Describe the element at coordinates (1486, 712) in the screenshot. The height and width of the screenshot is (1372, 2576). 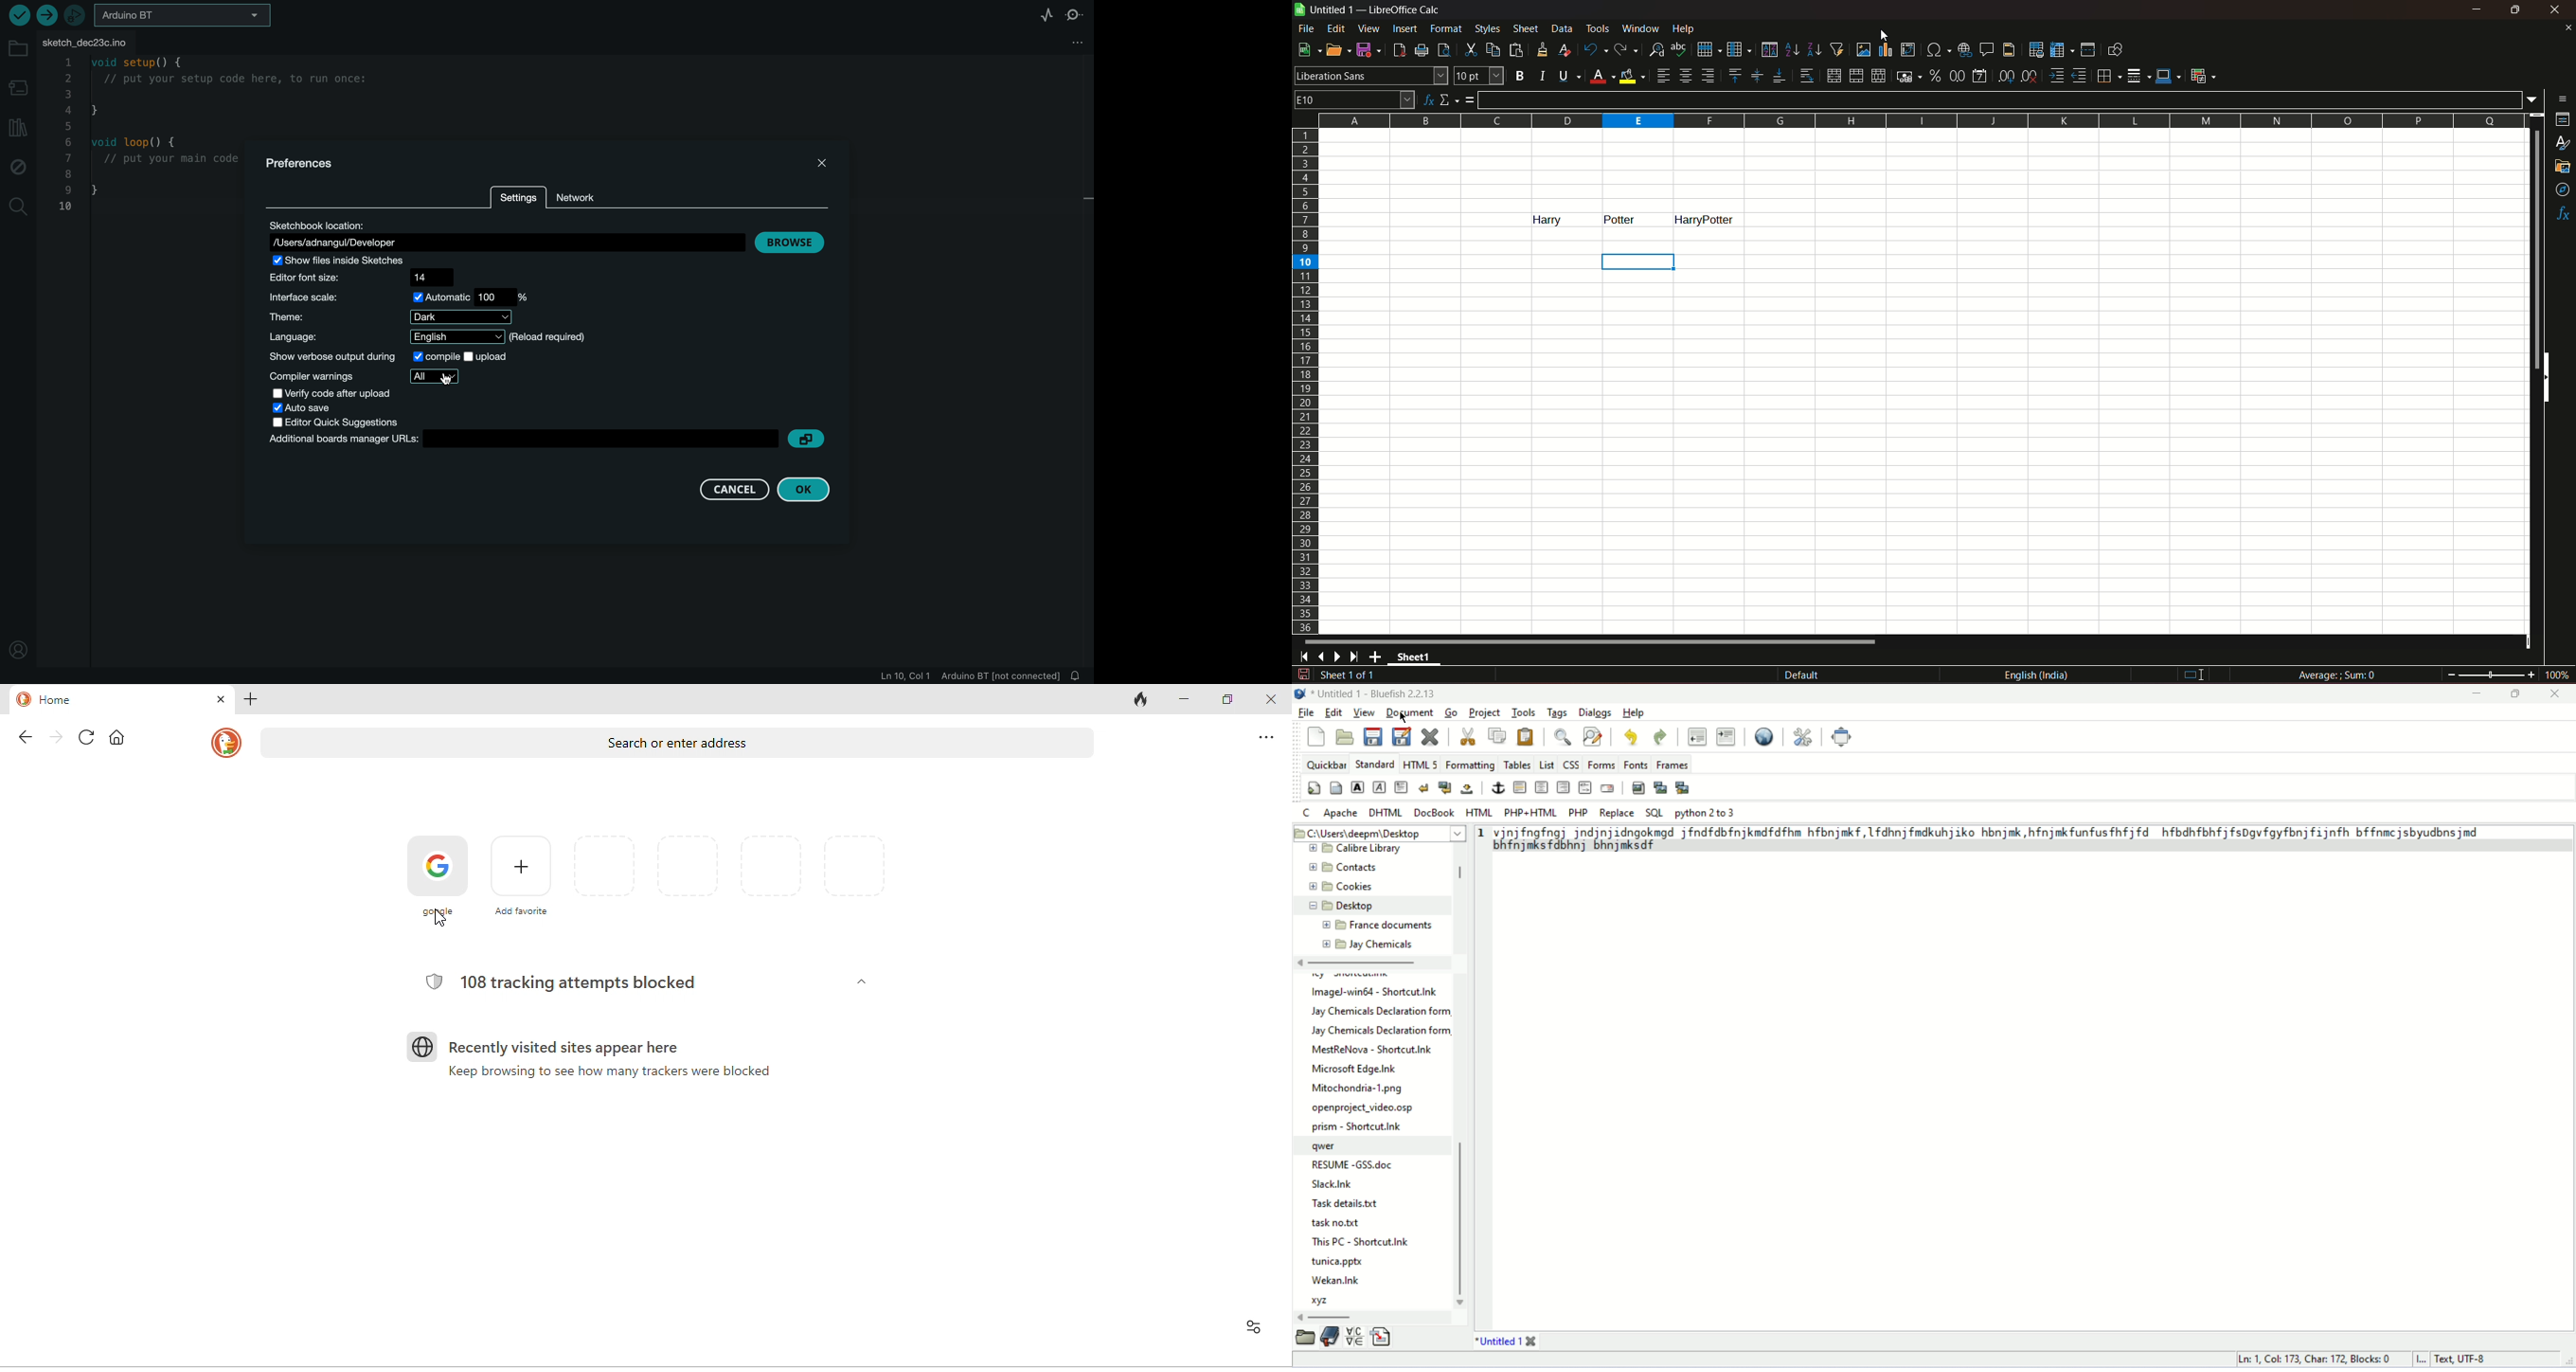
I see `project` at that location.